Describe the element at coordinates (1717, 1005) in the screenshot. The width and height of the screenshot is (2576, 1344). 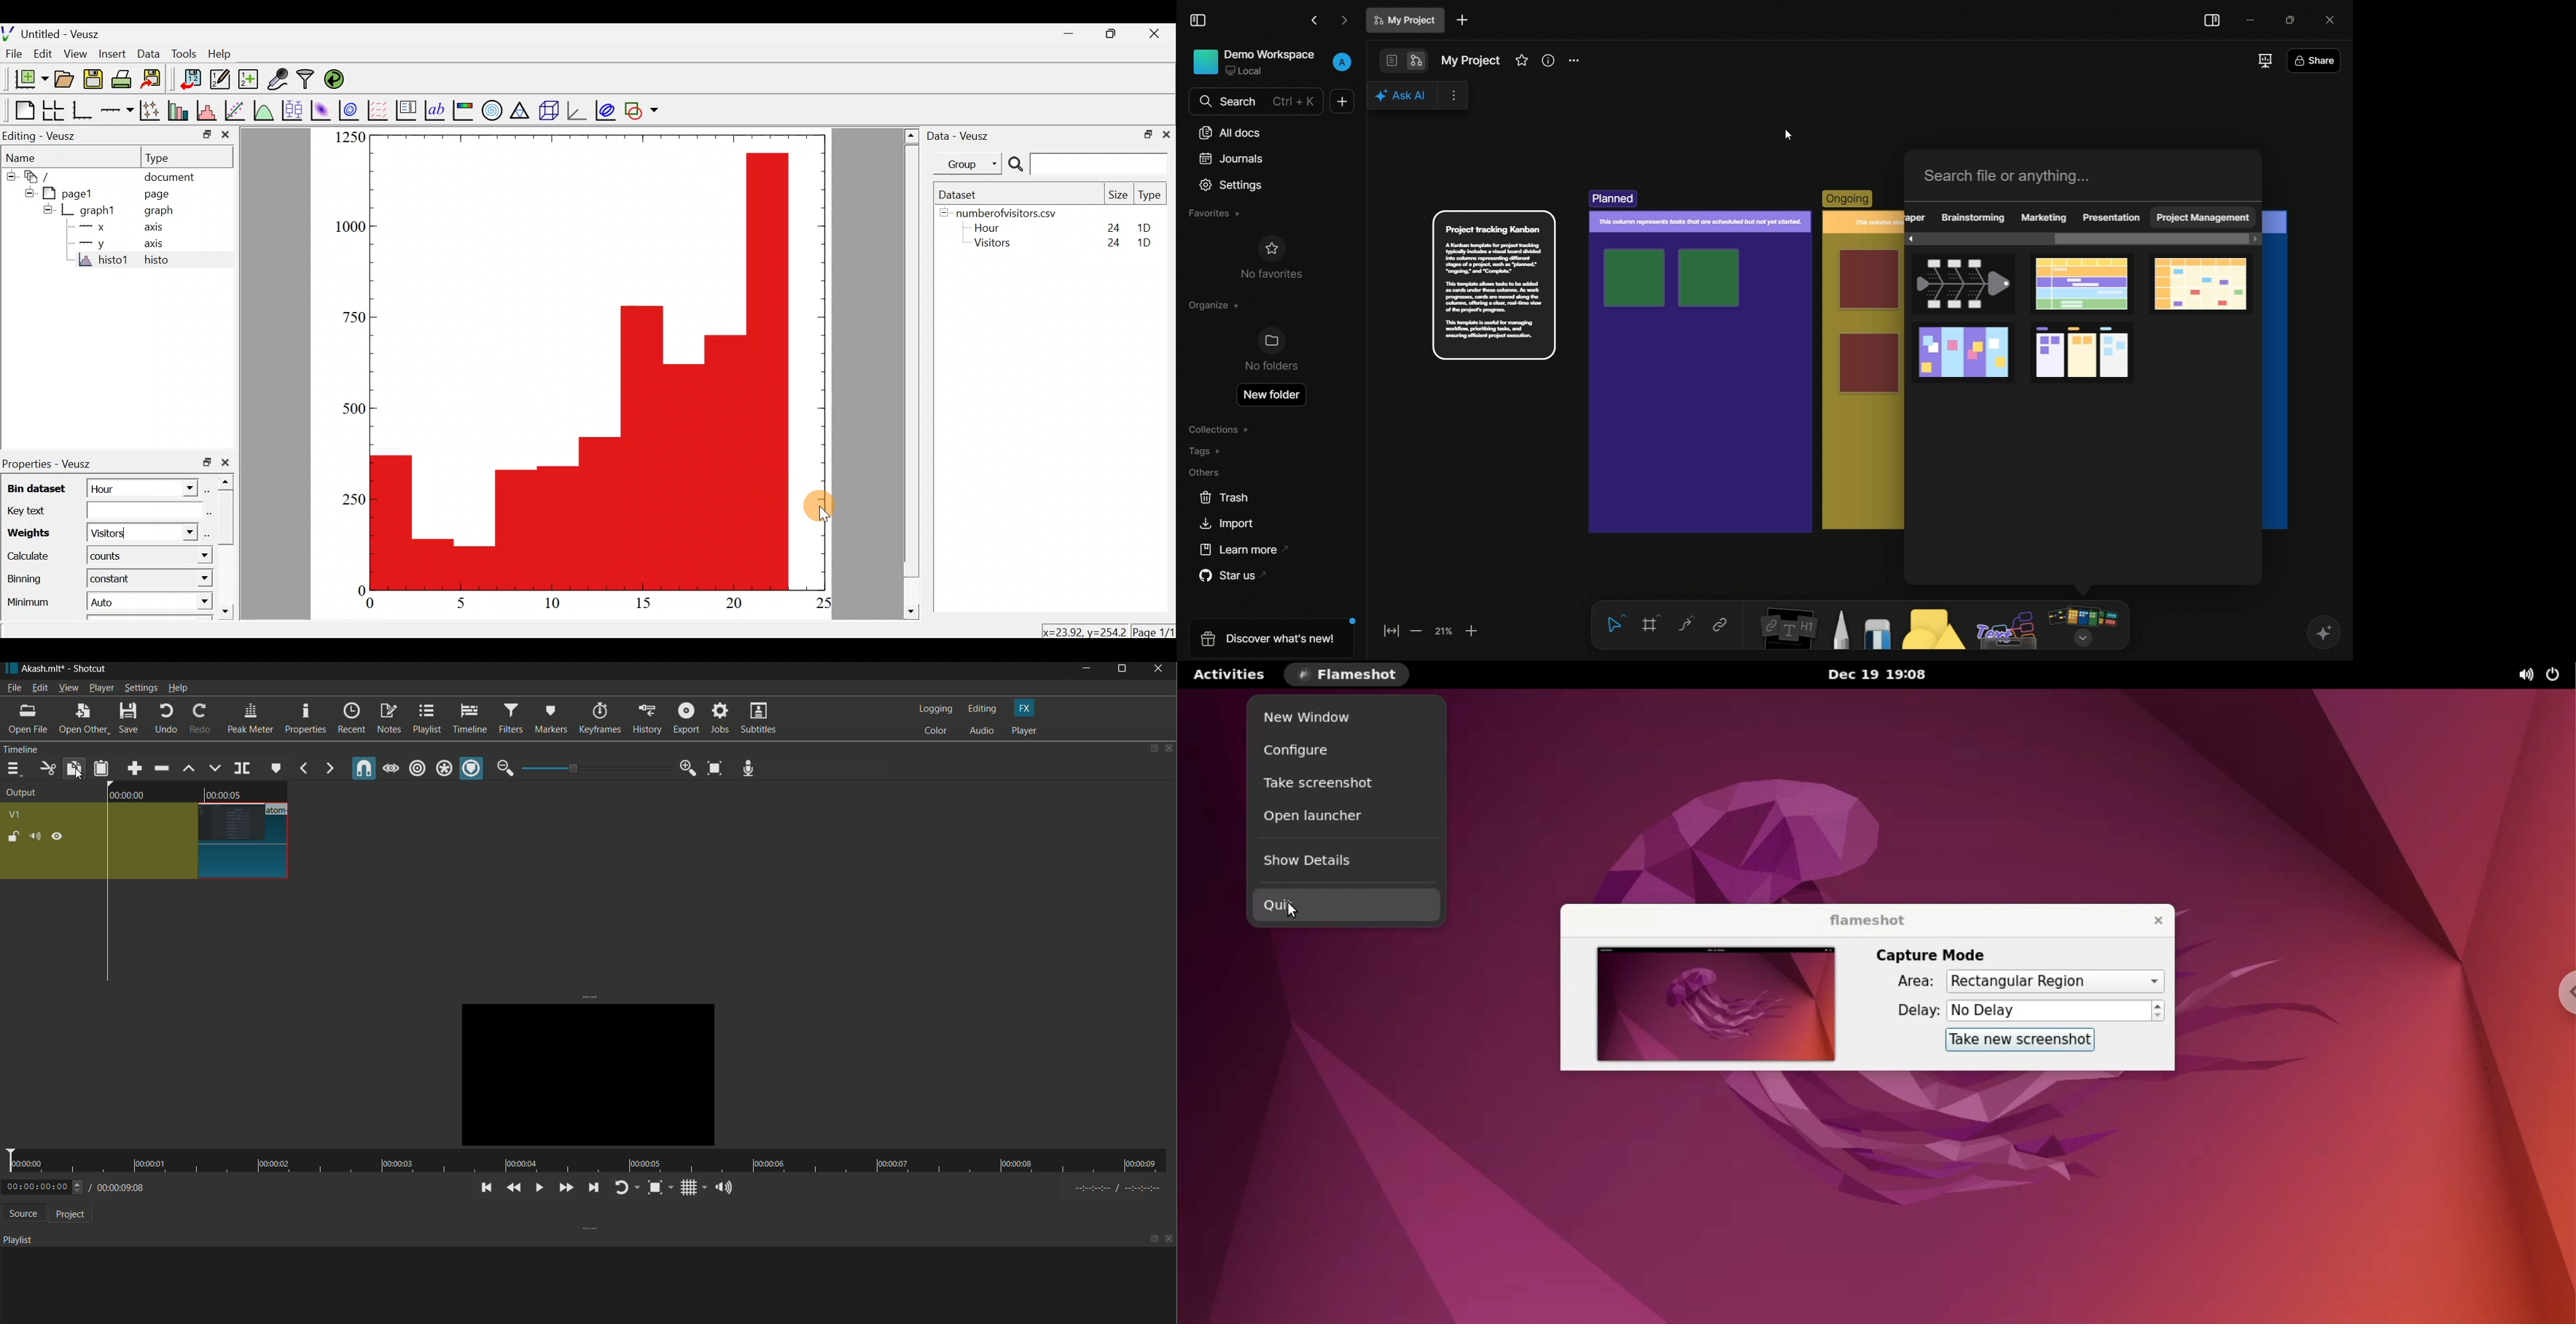
I see `screenshot preview` at that location.